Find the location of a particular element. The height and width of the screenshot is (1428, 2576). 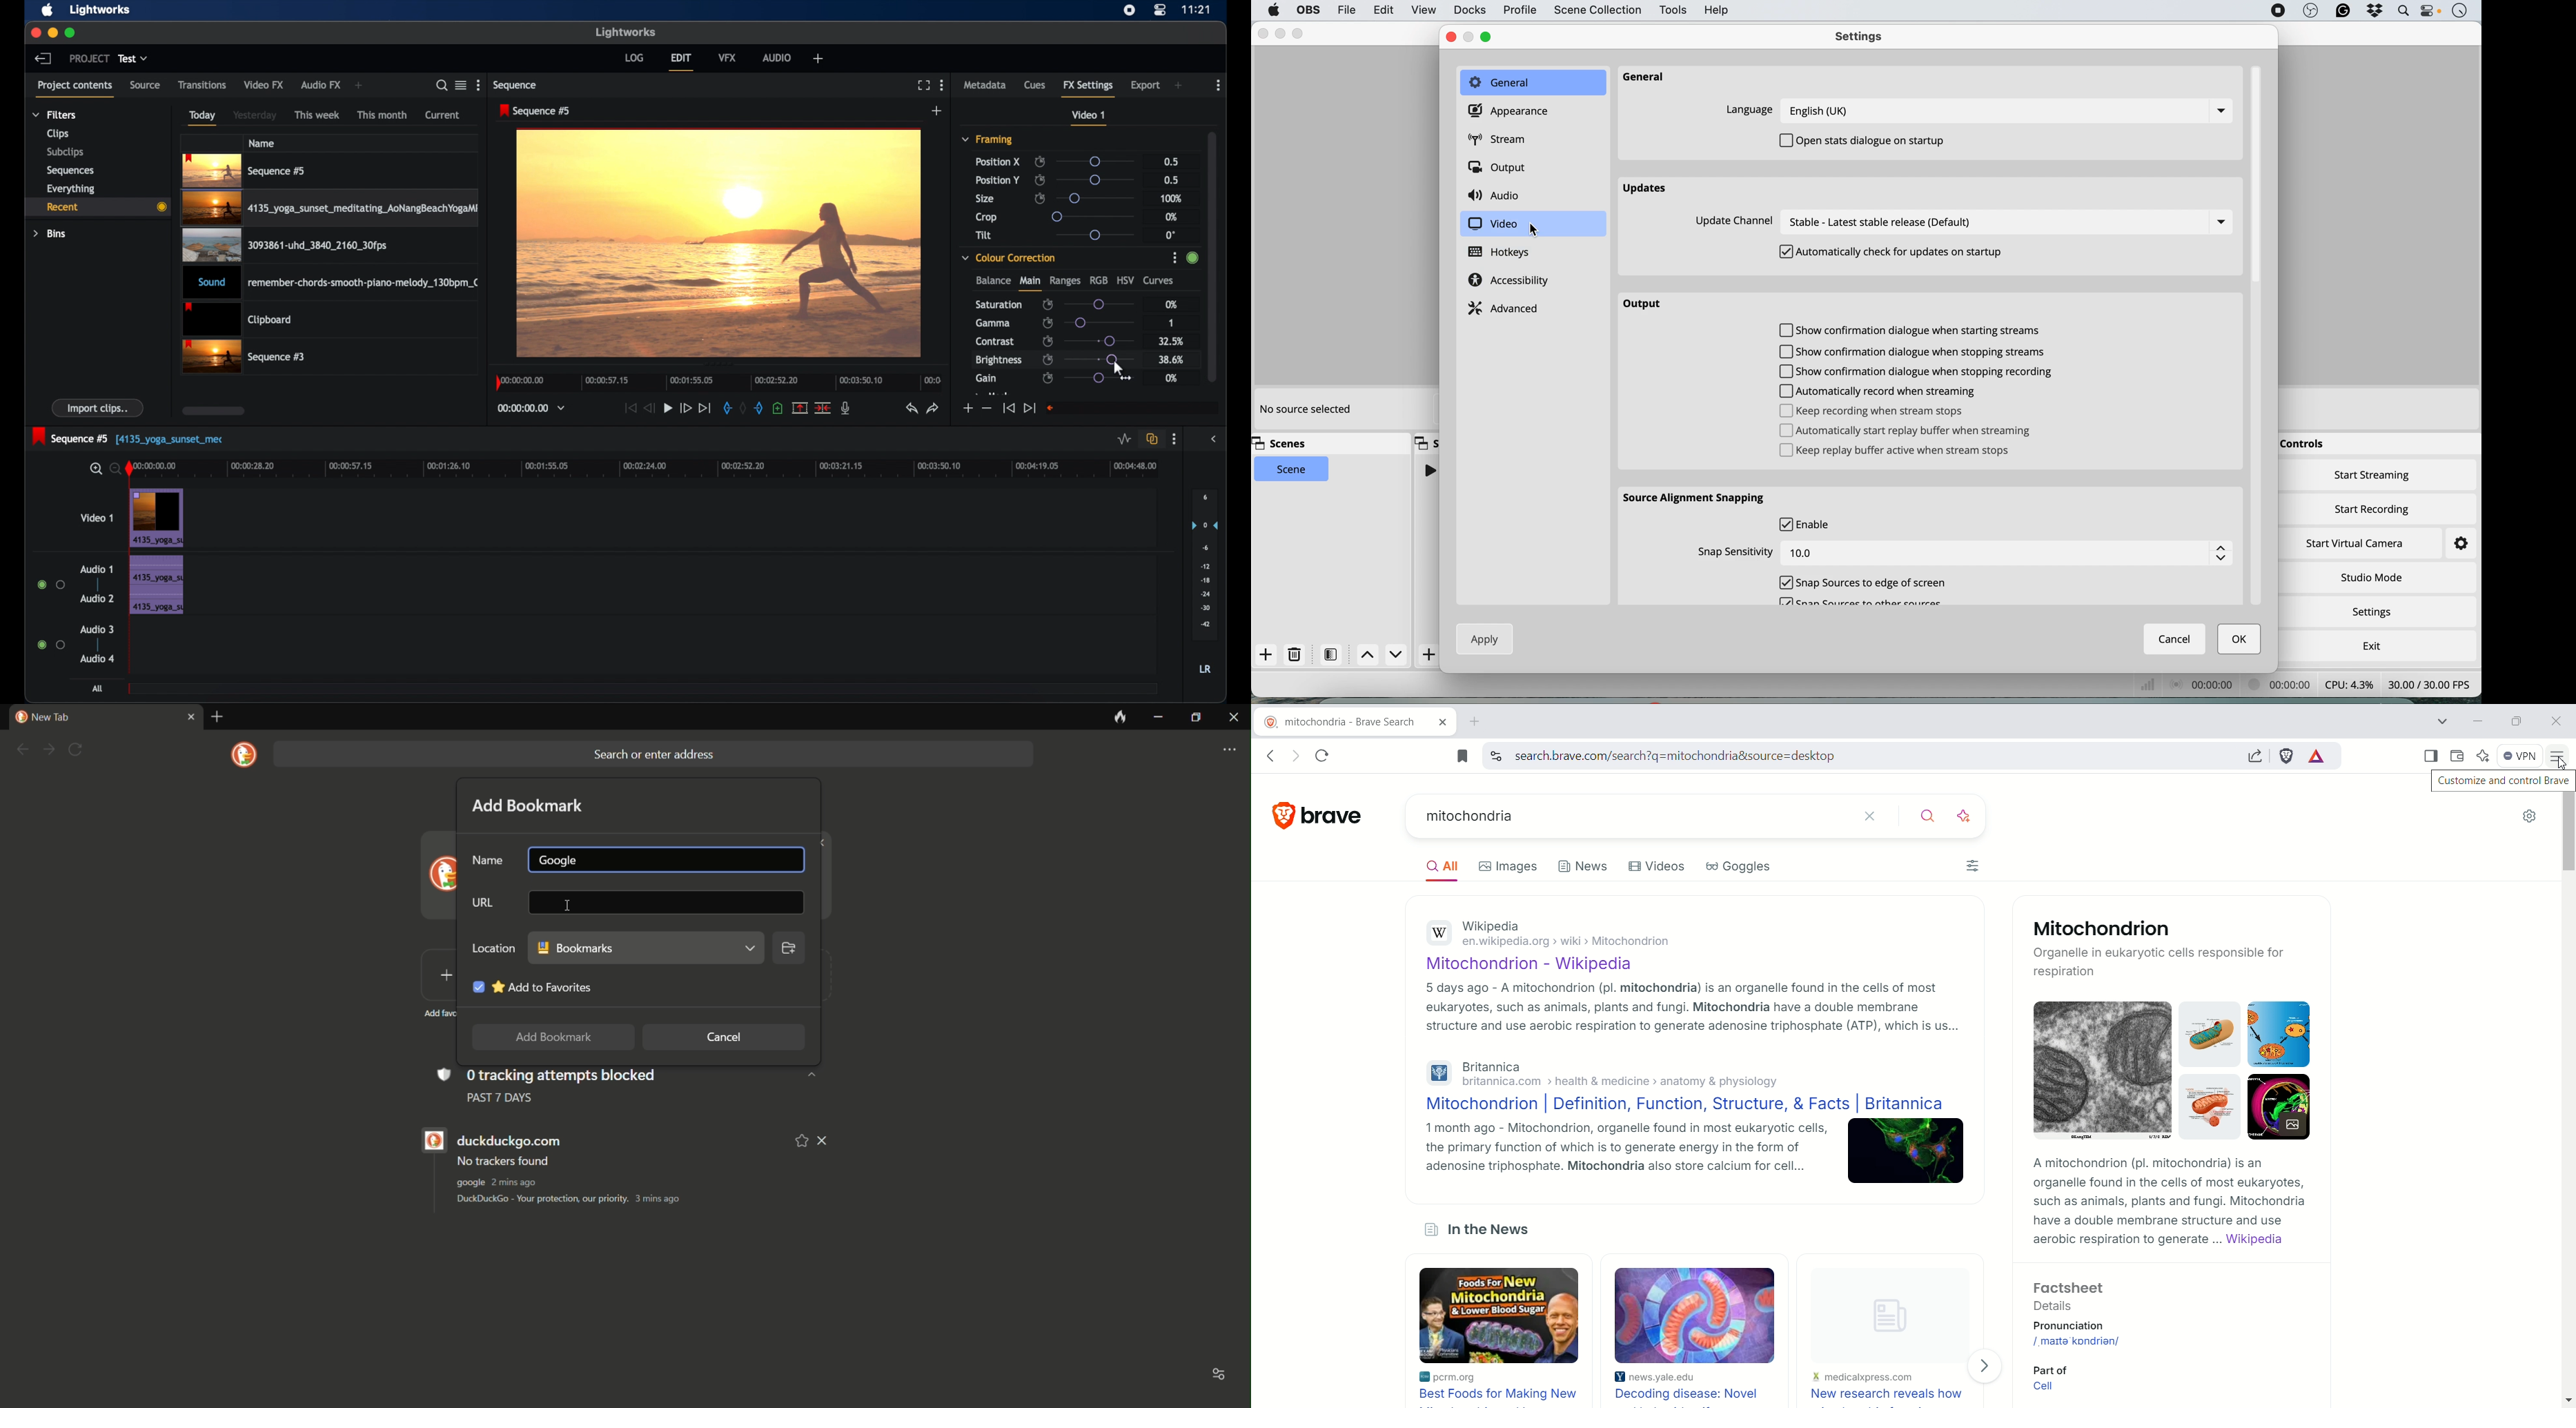

audio is located at coordinates (778, 57).